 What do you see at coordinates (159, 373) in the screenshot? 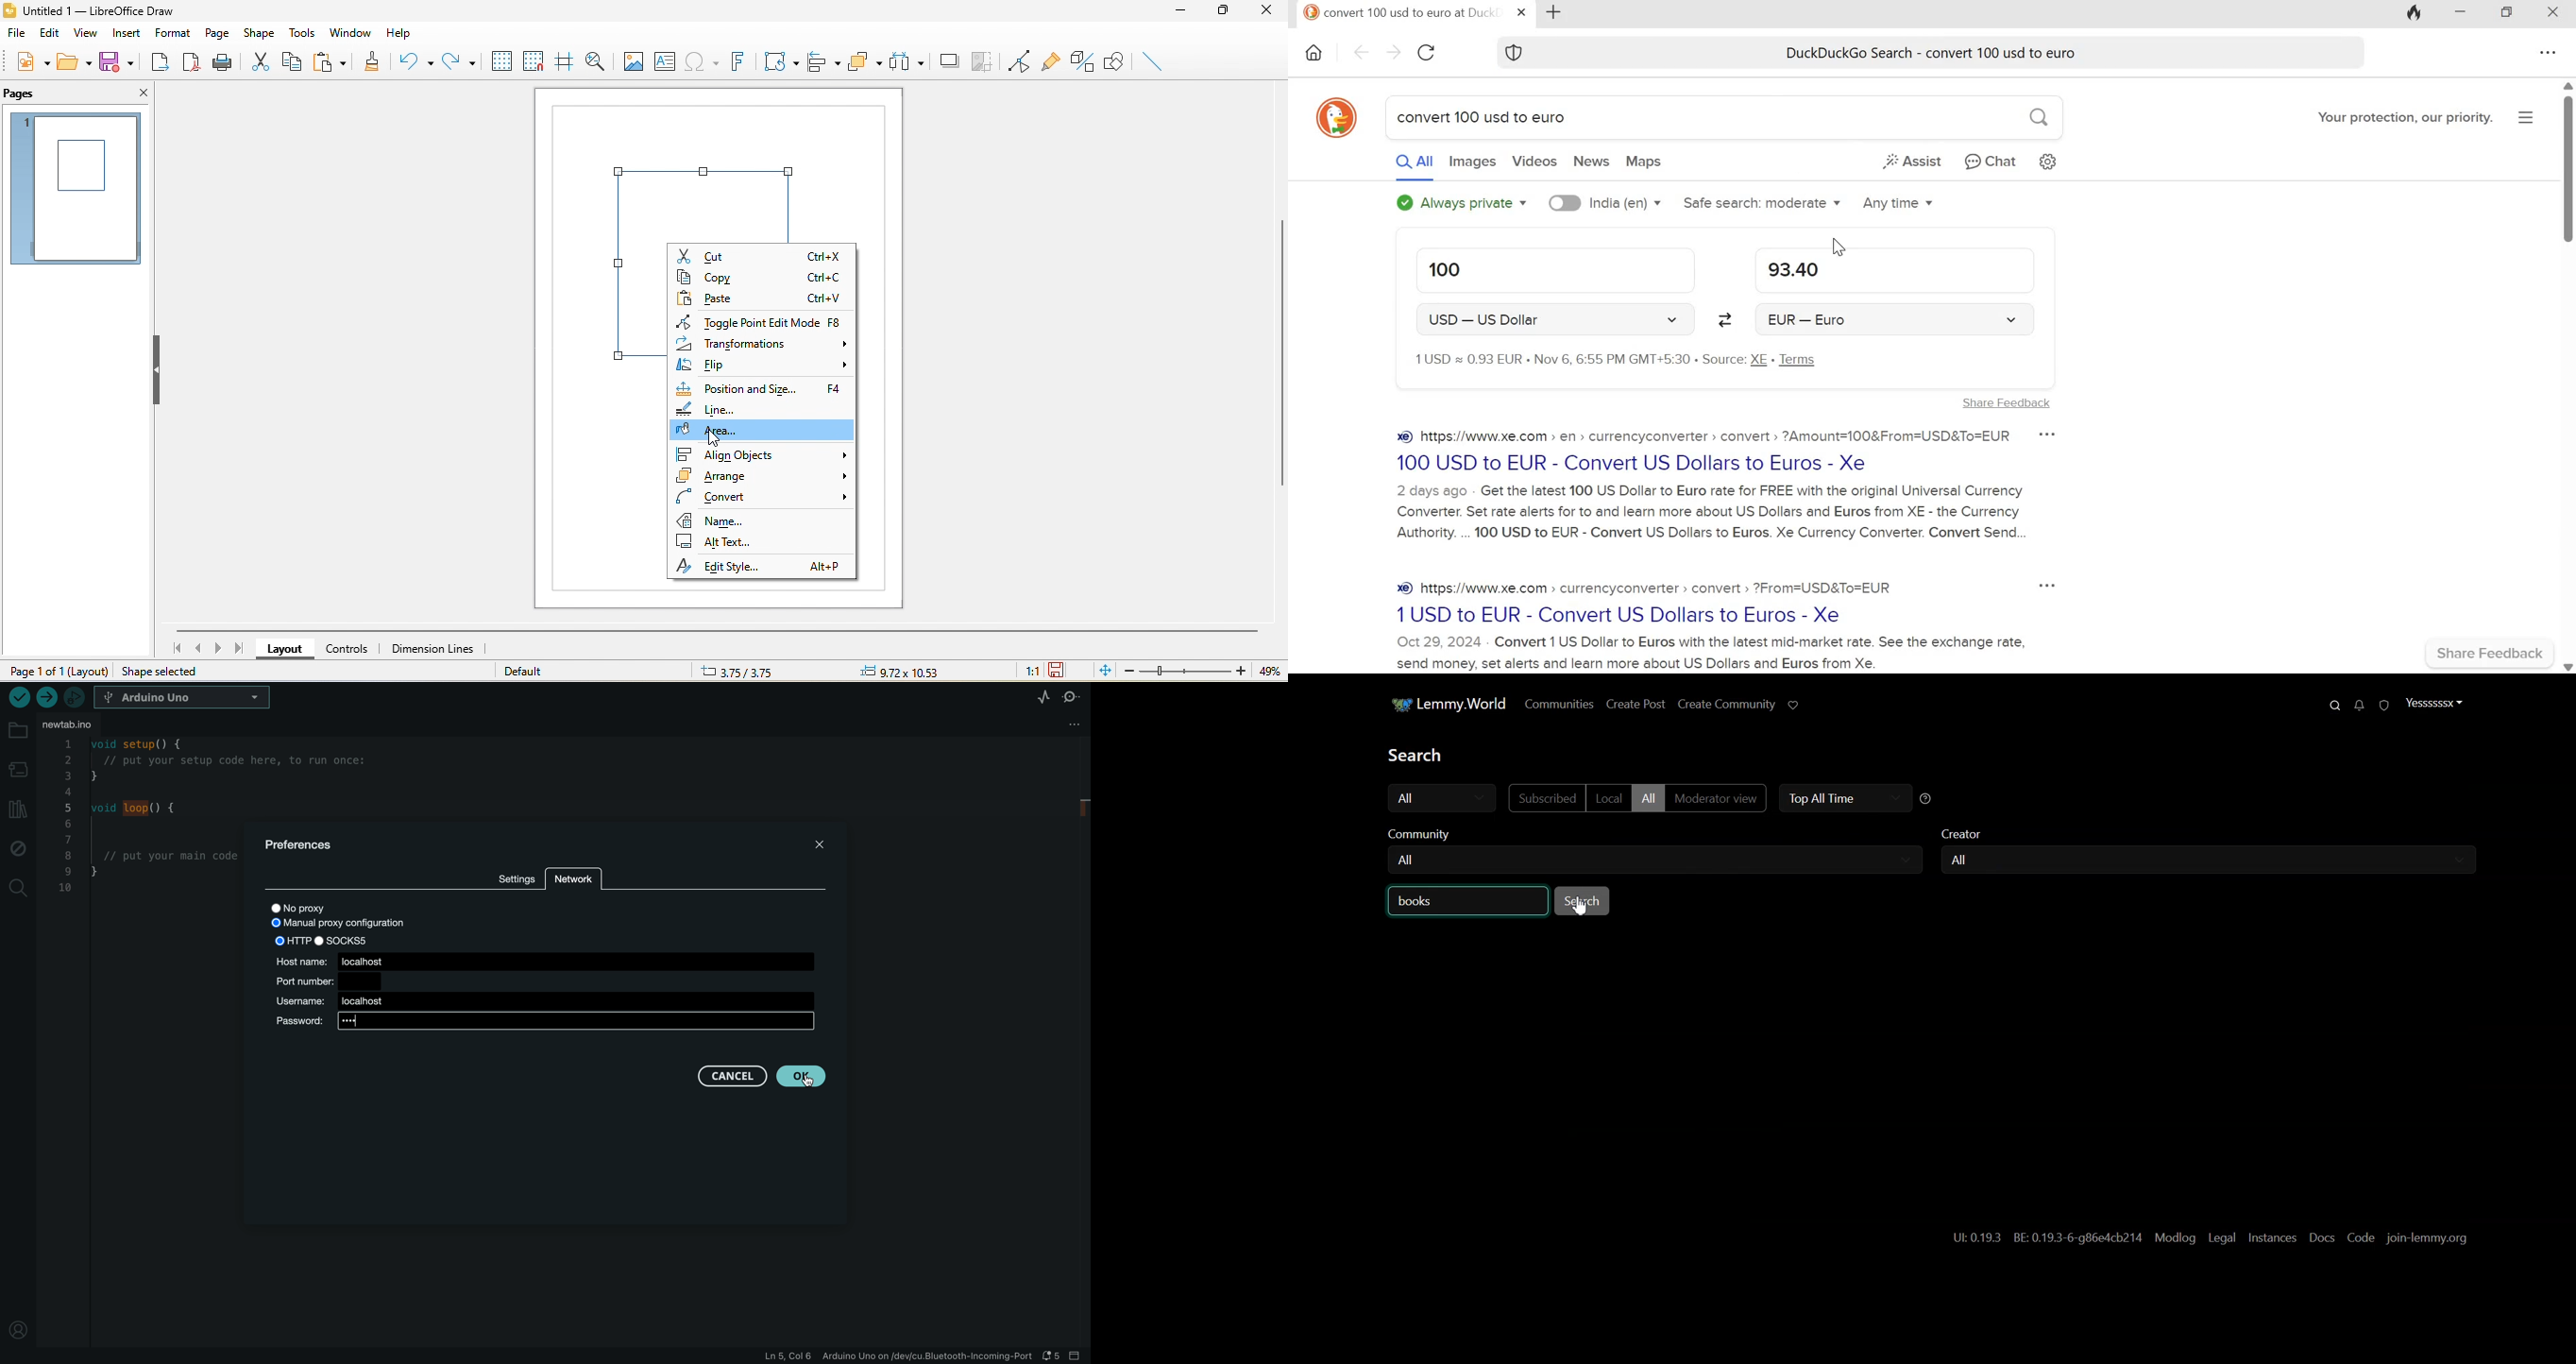
I see `hide` at bounding box center [159, 373].